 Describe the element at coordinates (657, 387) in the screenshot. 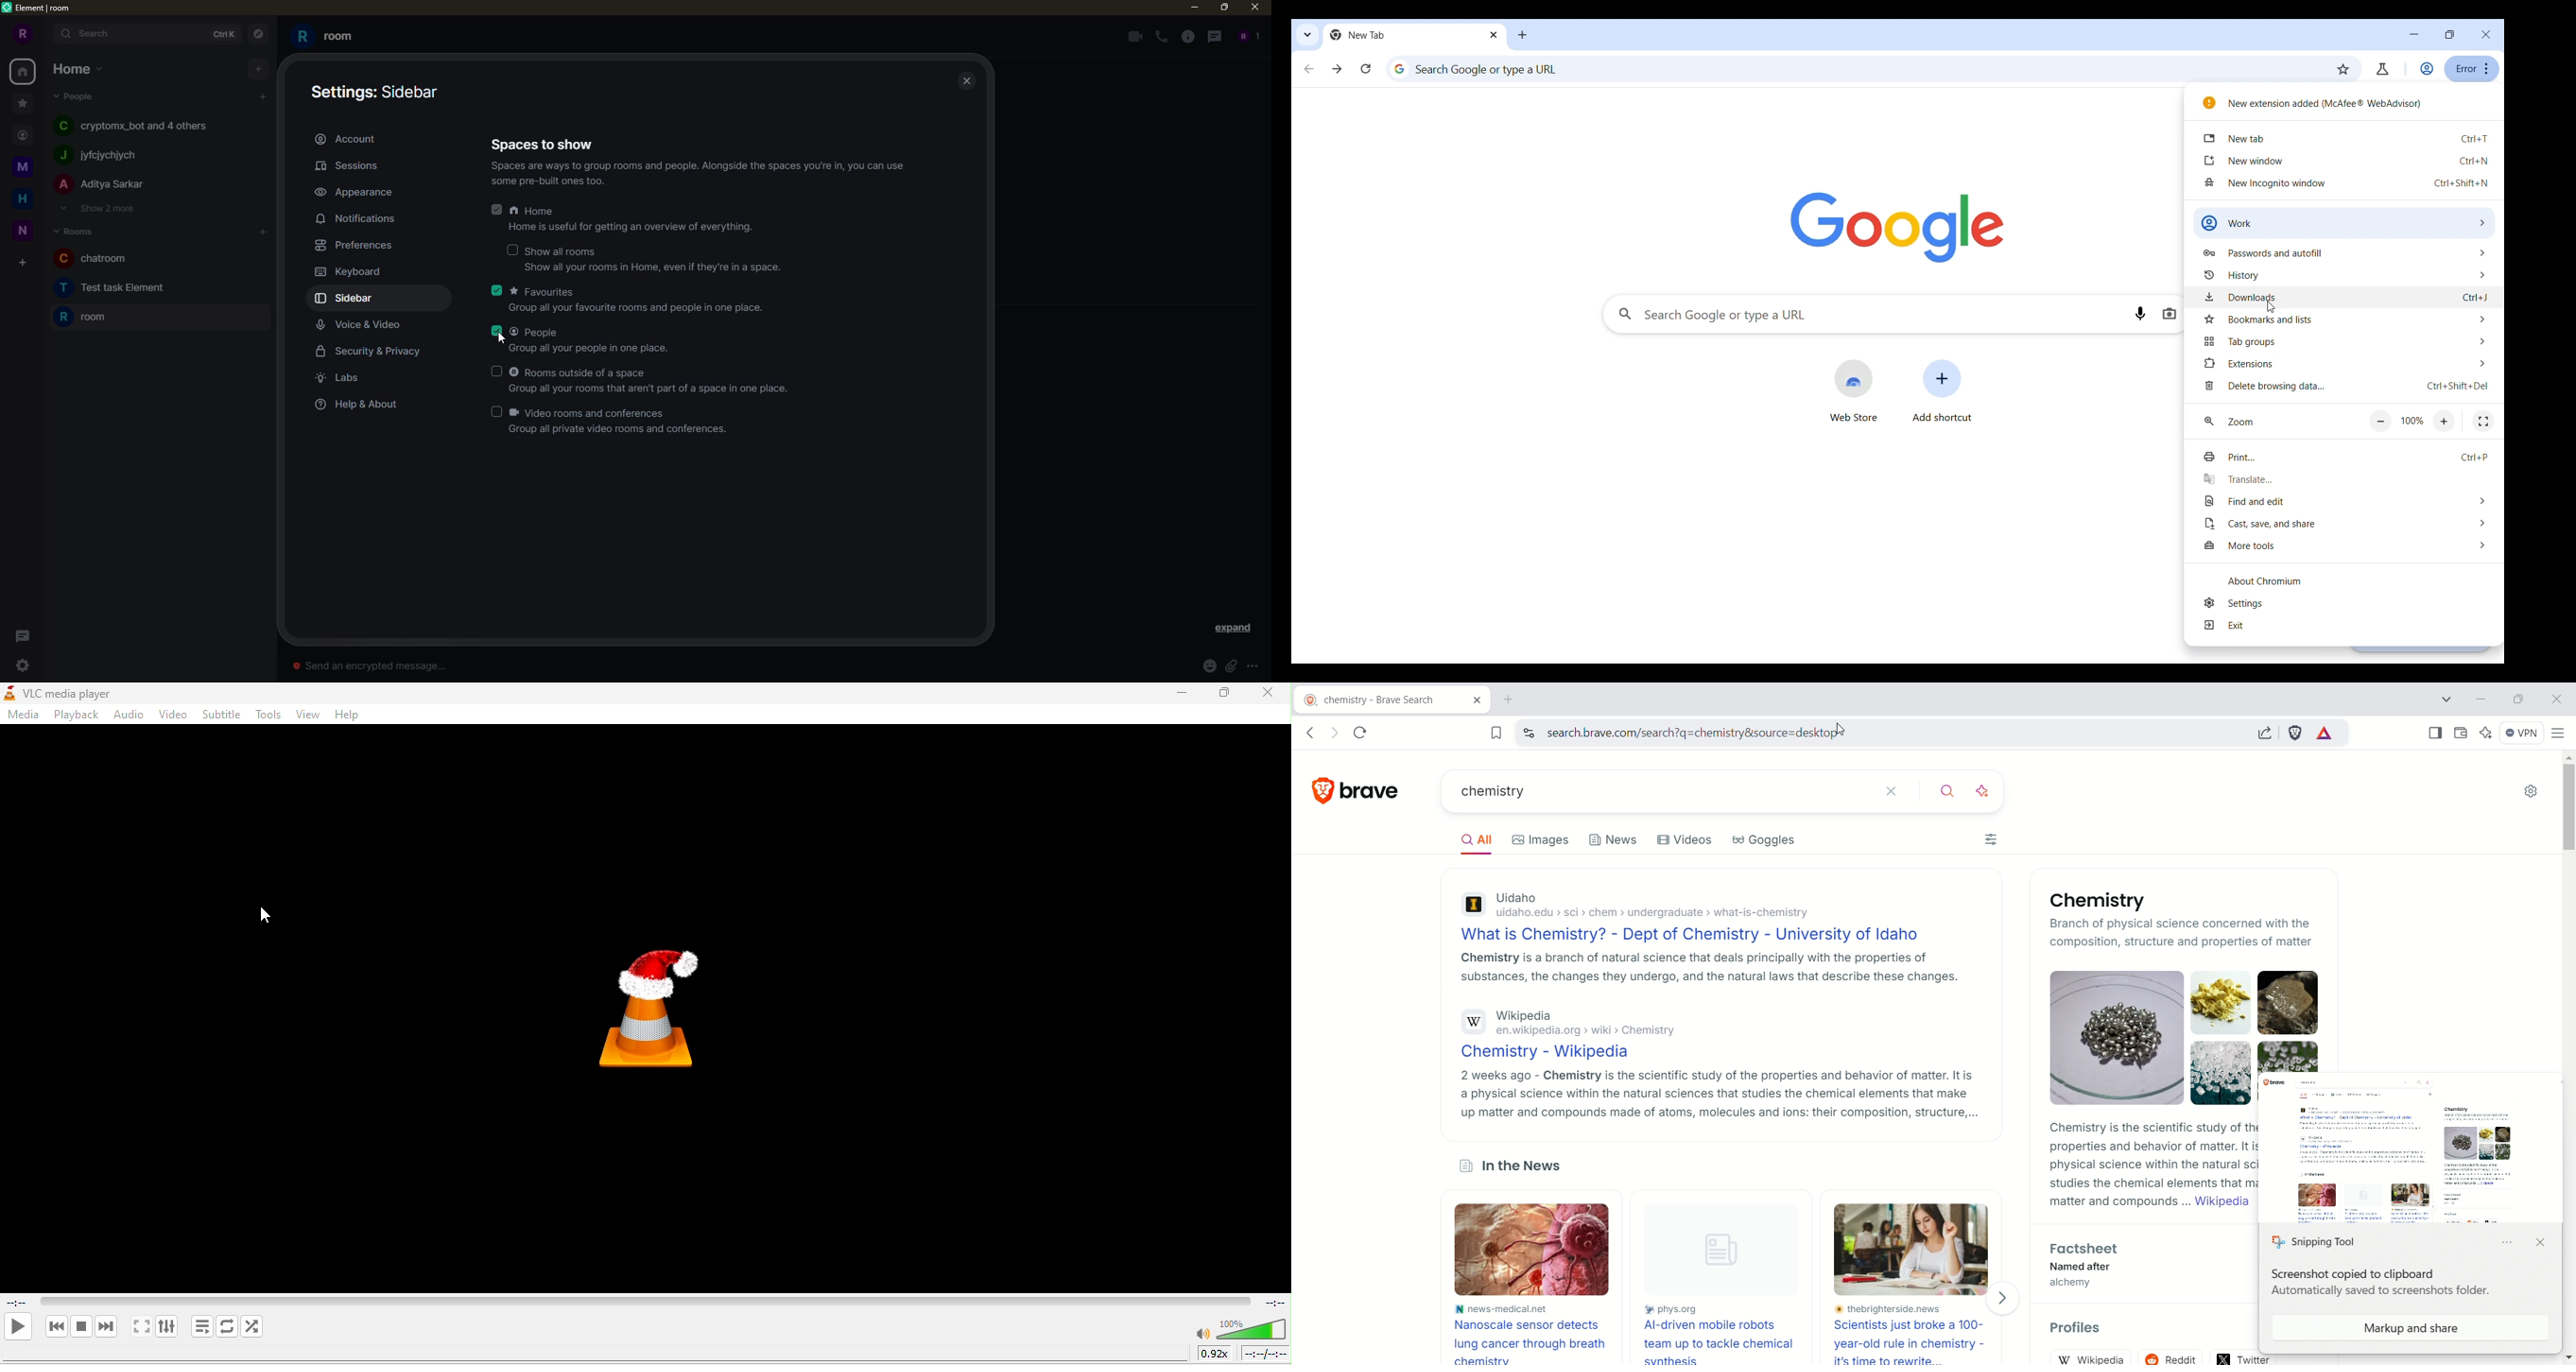

I see `Group all your rooms that aren't part of a space in one place.` at that location.